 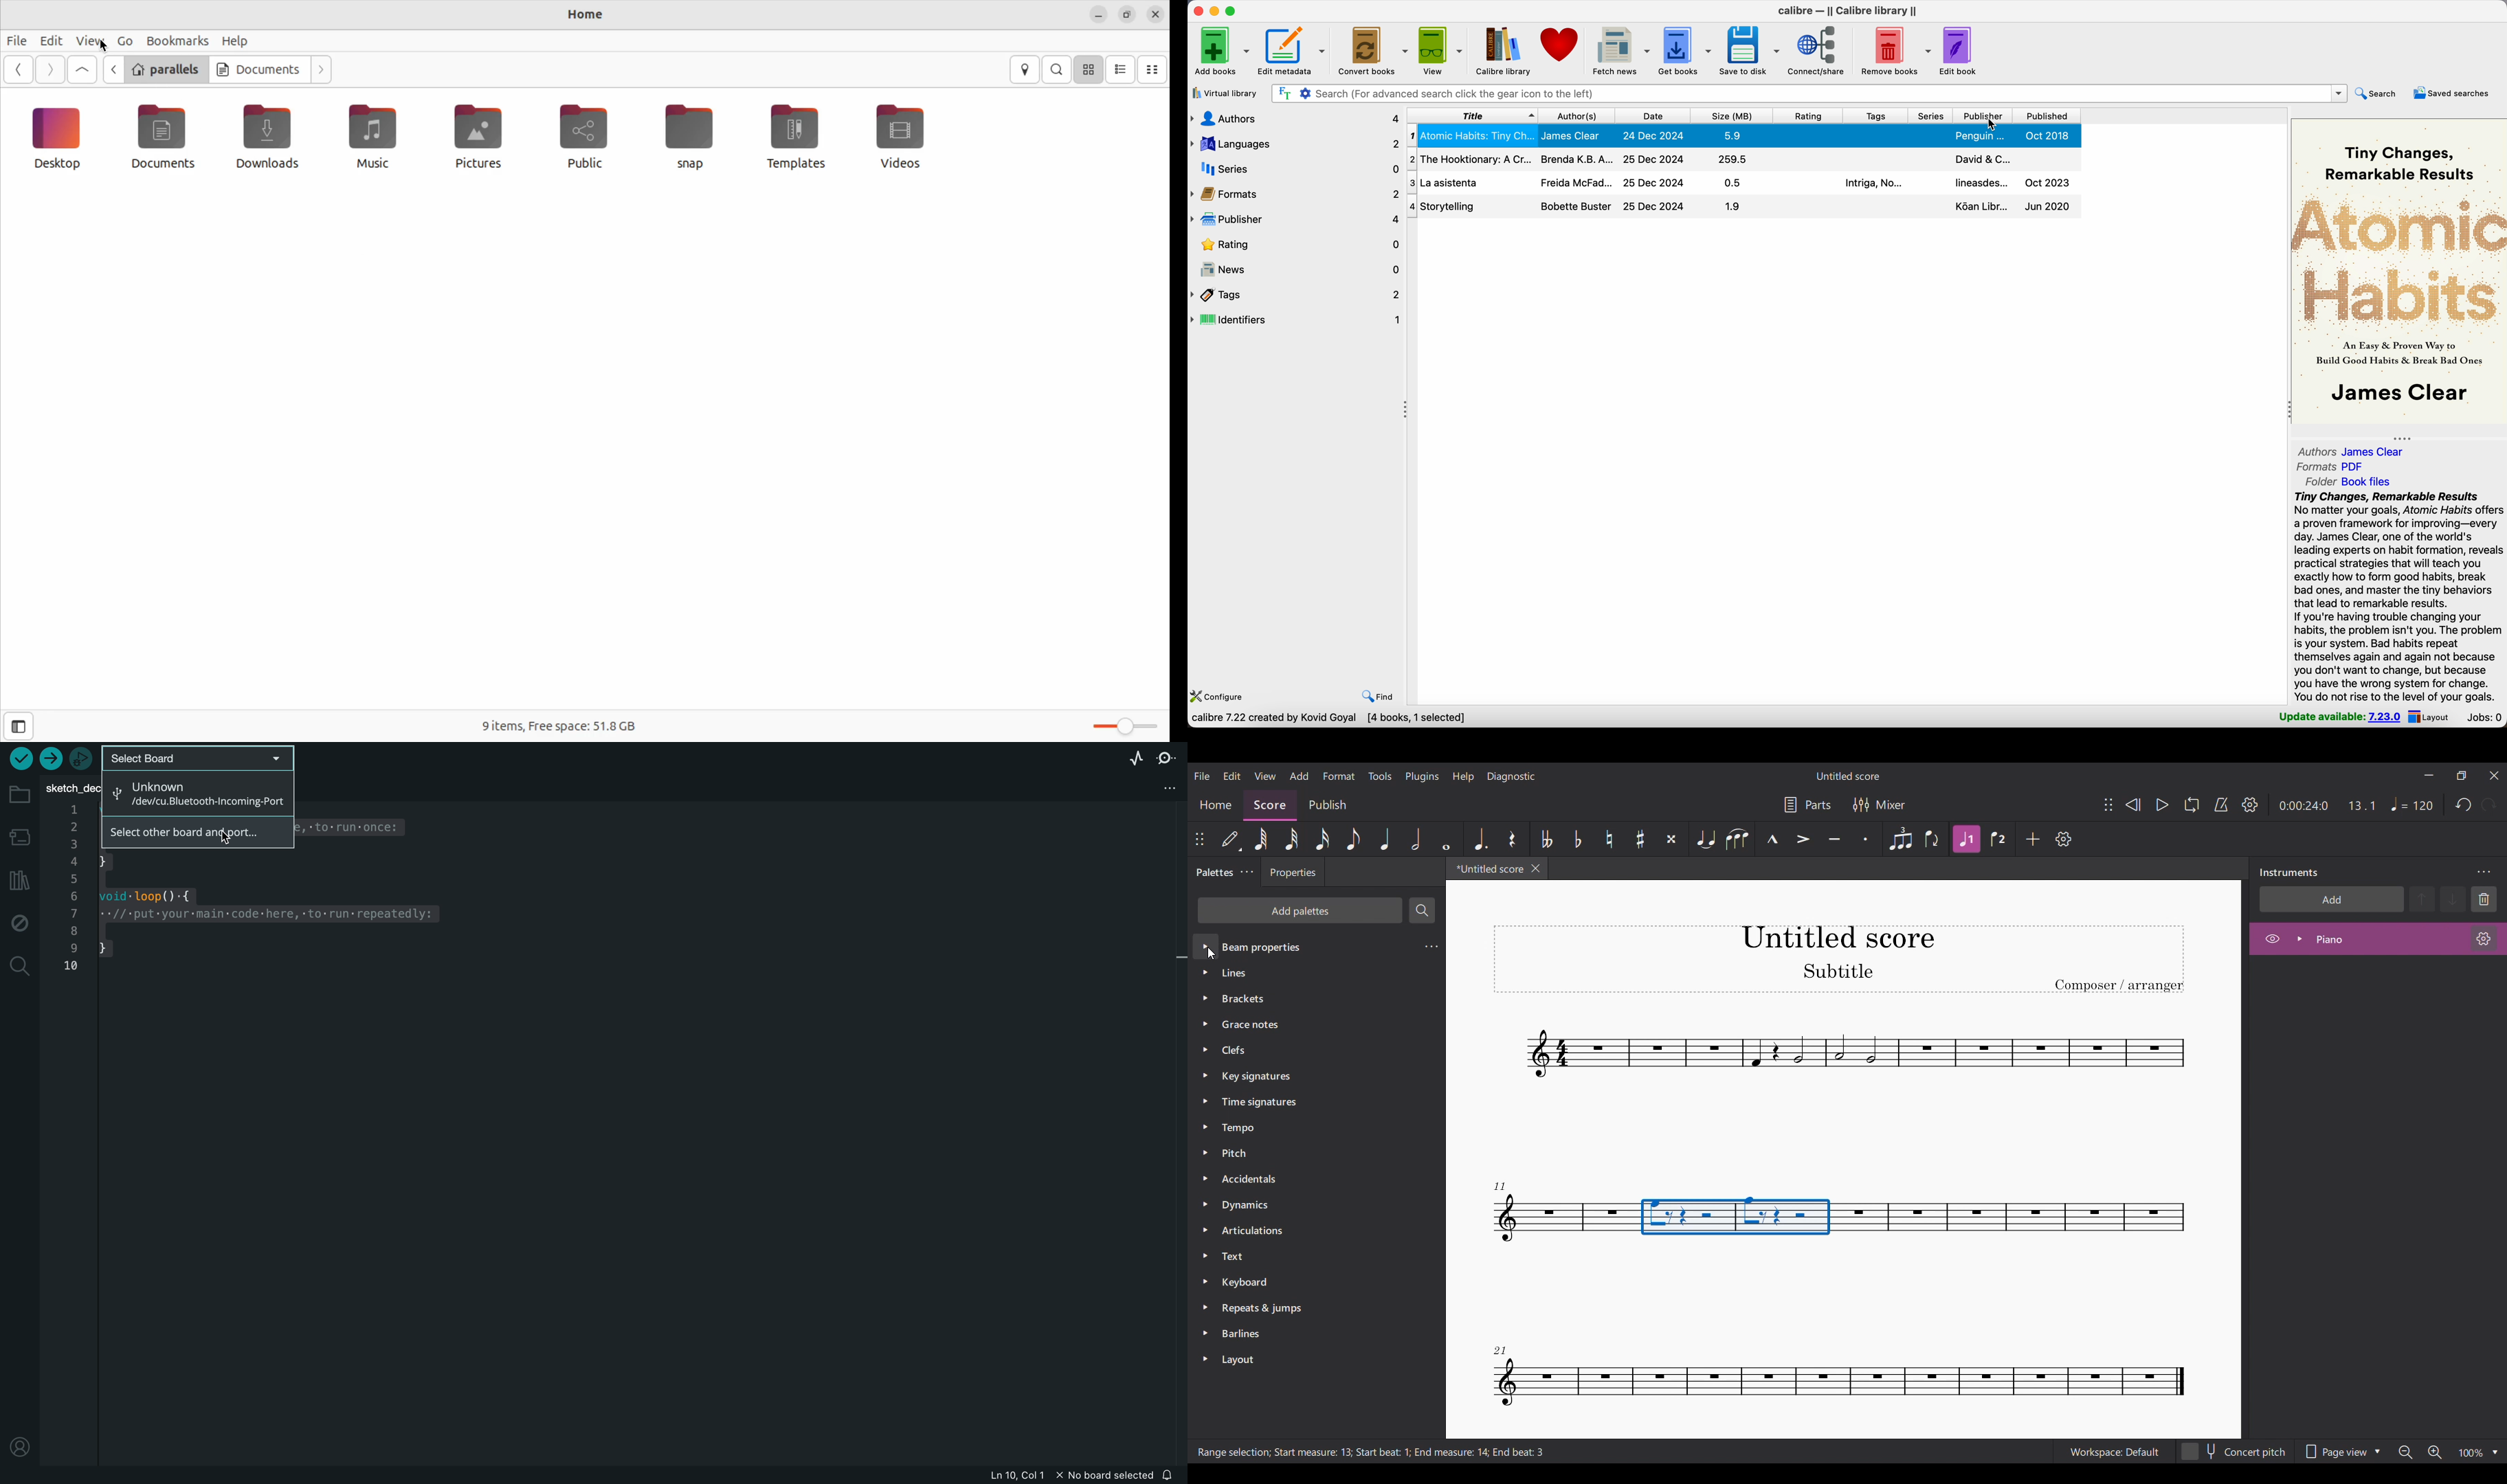 I want to click on Tuplet, so click(x=1901, y=839).